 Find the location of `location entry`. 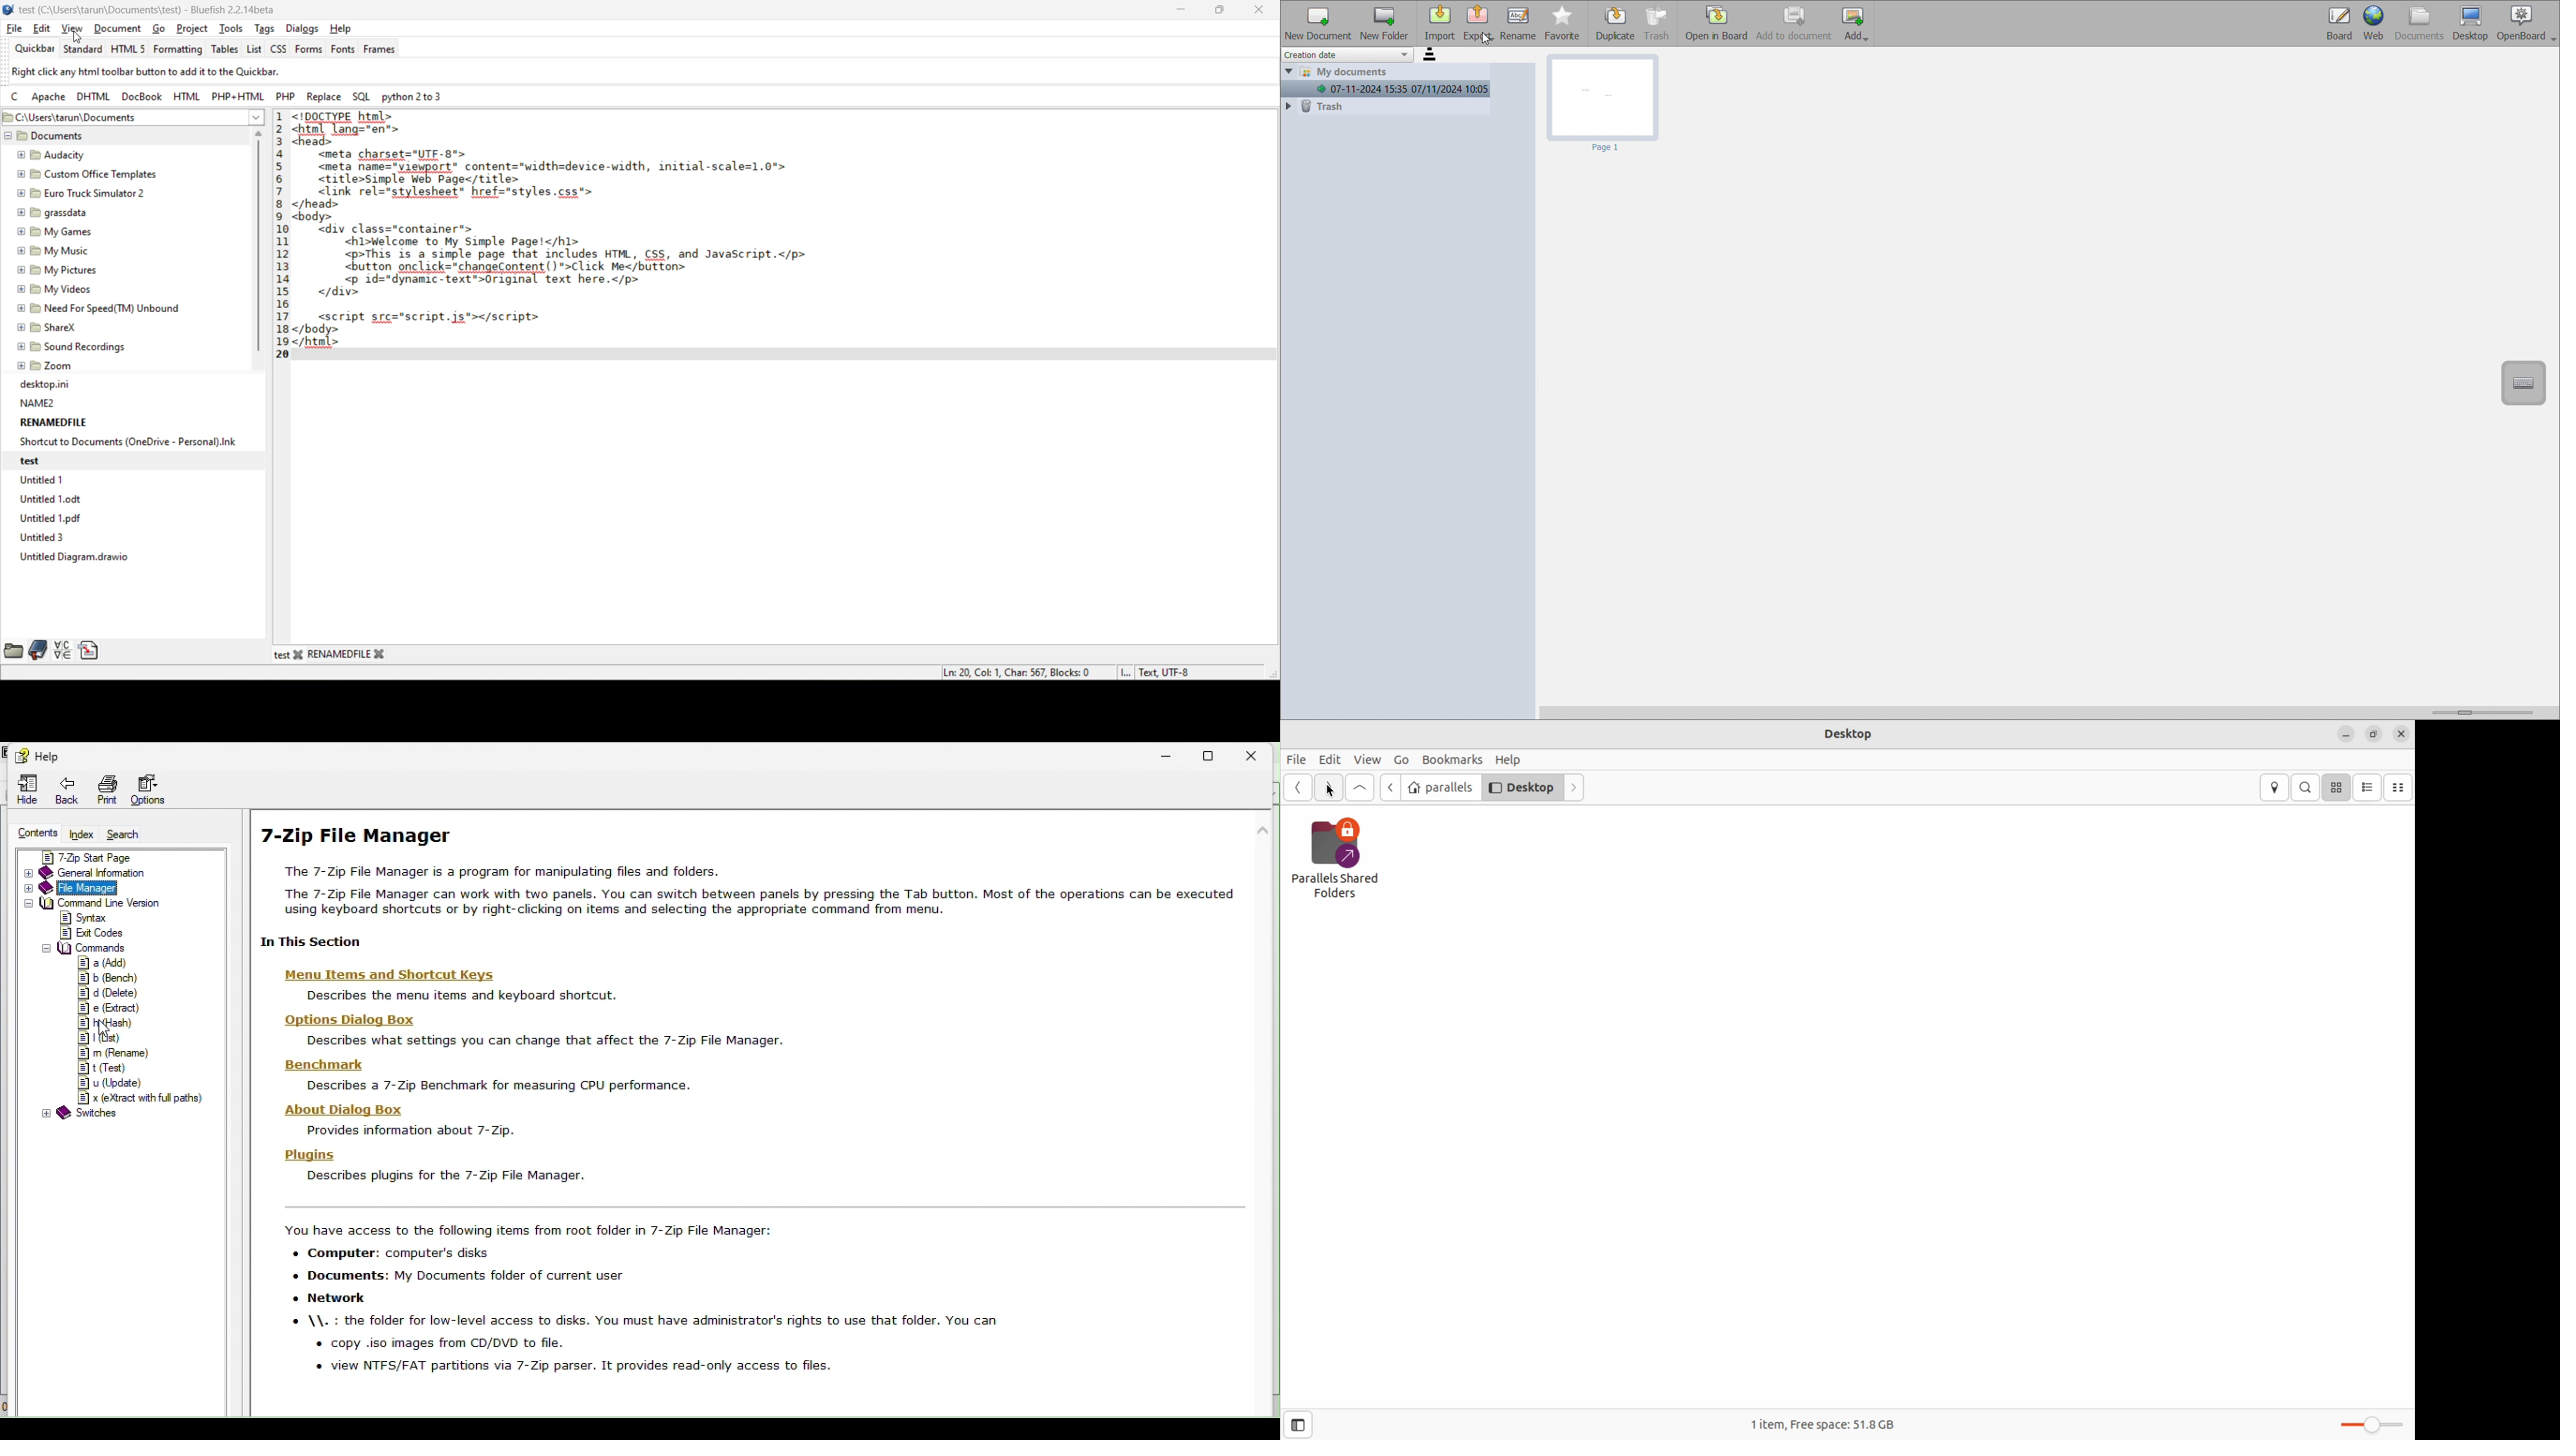

location entry is located at coordinates (2273, 787).